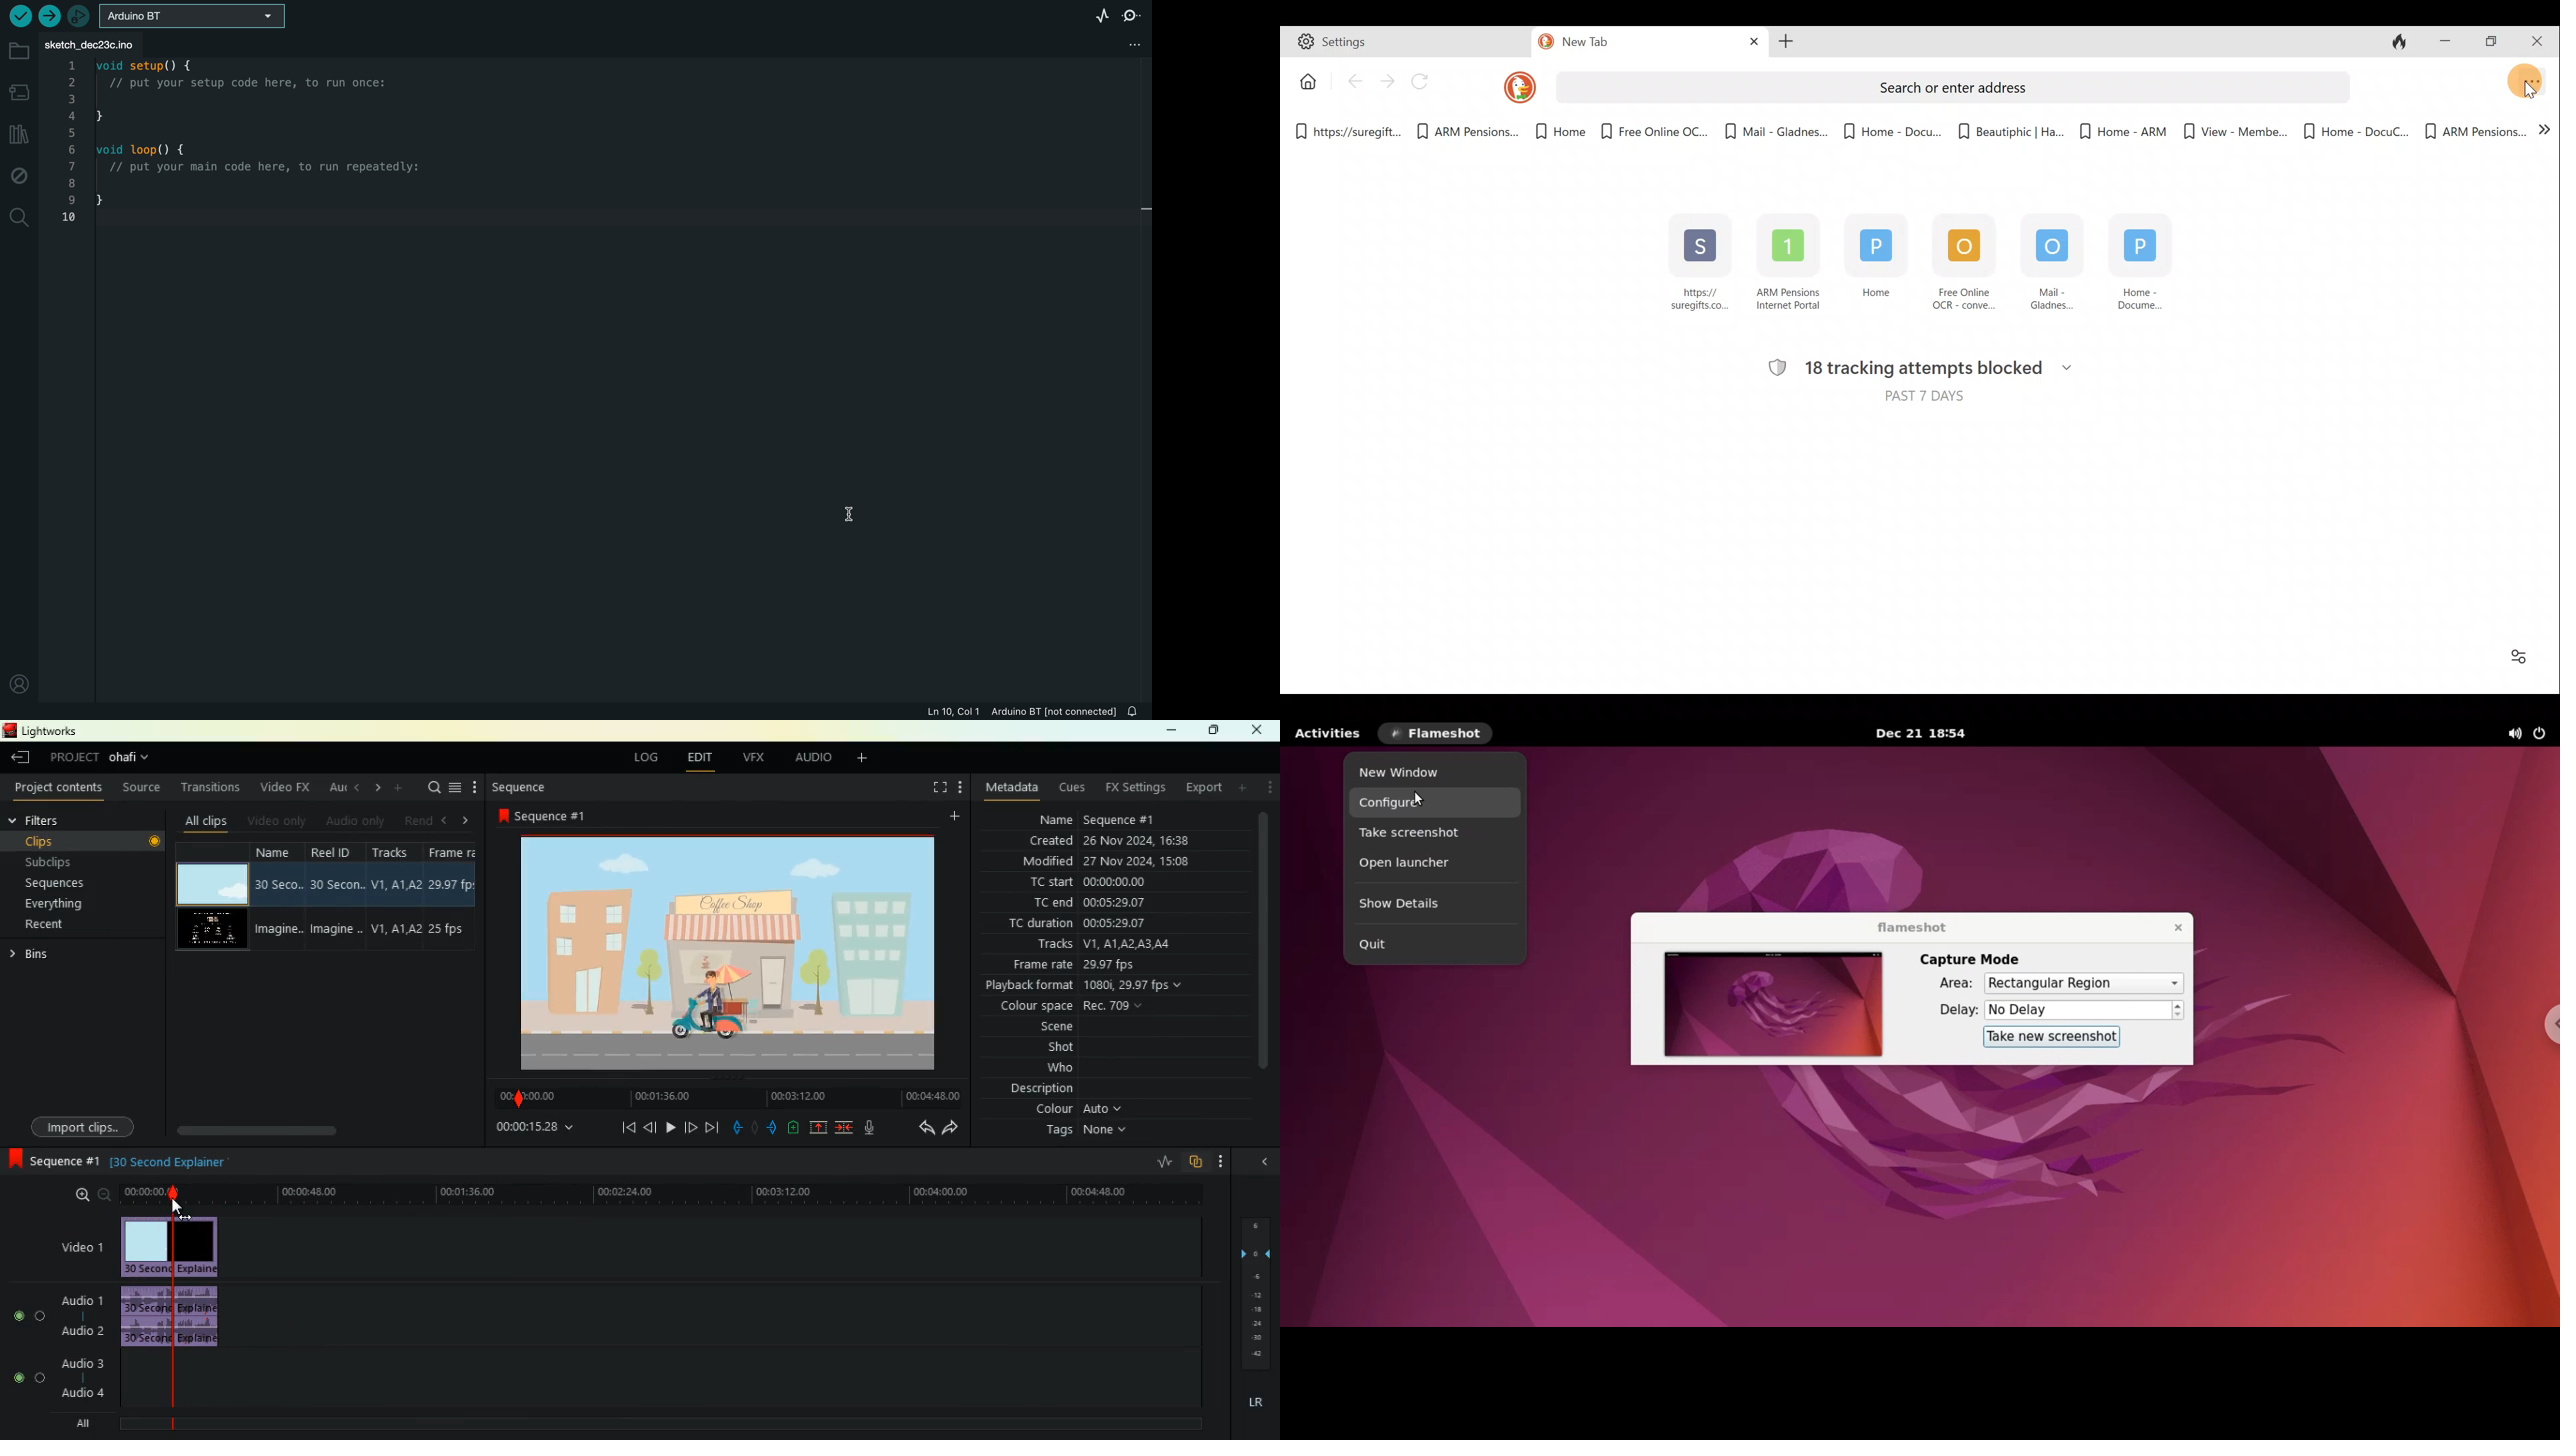 This screenshot has width=2576, height=1456. What do you see at coordinates (1226, 1160) in the screenshot?
I see `menu` at bounding box center [1226, 1160].